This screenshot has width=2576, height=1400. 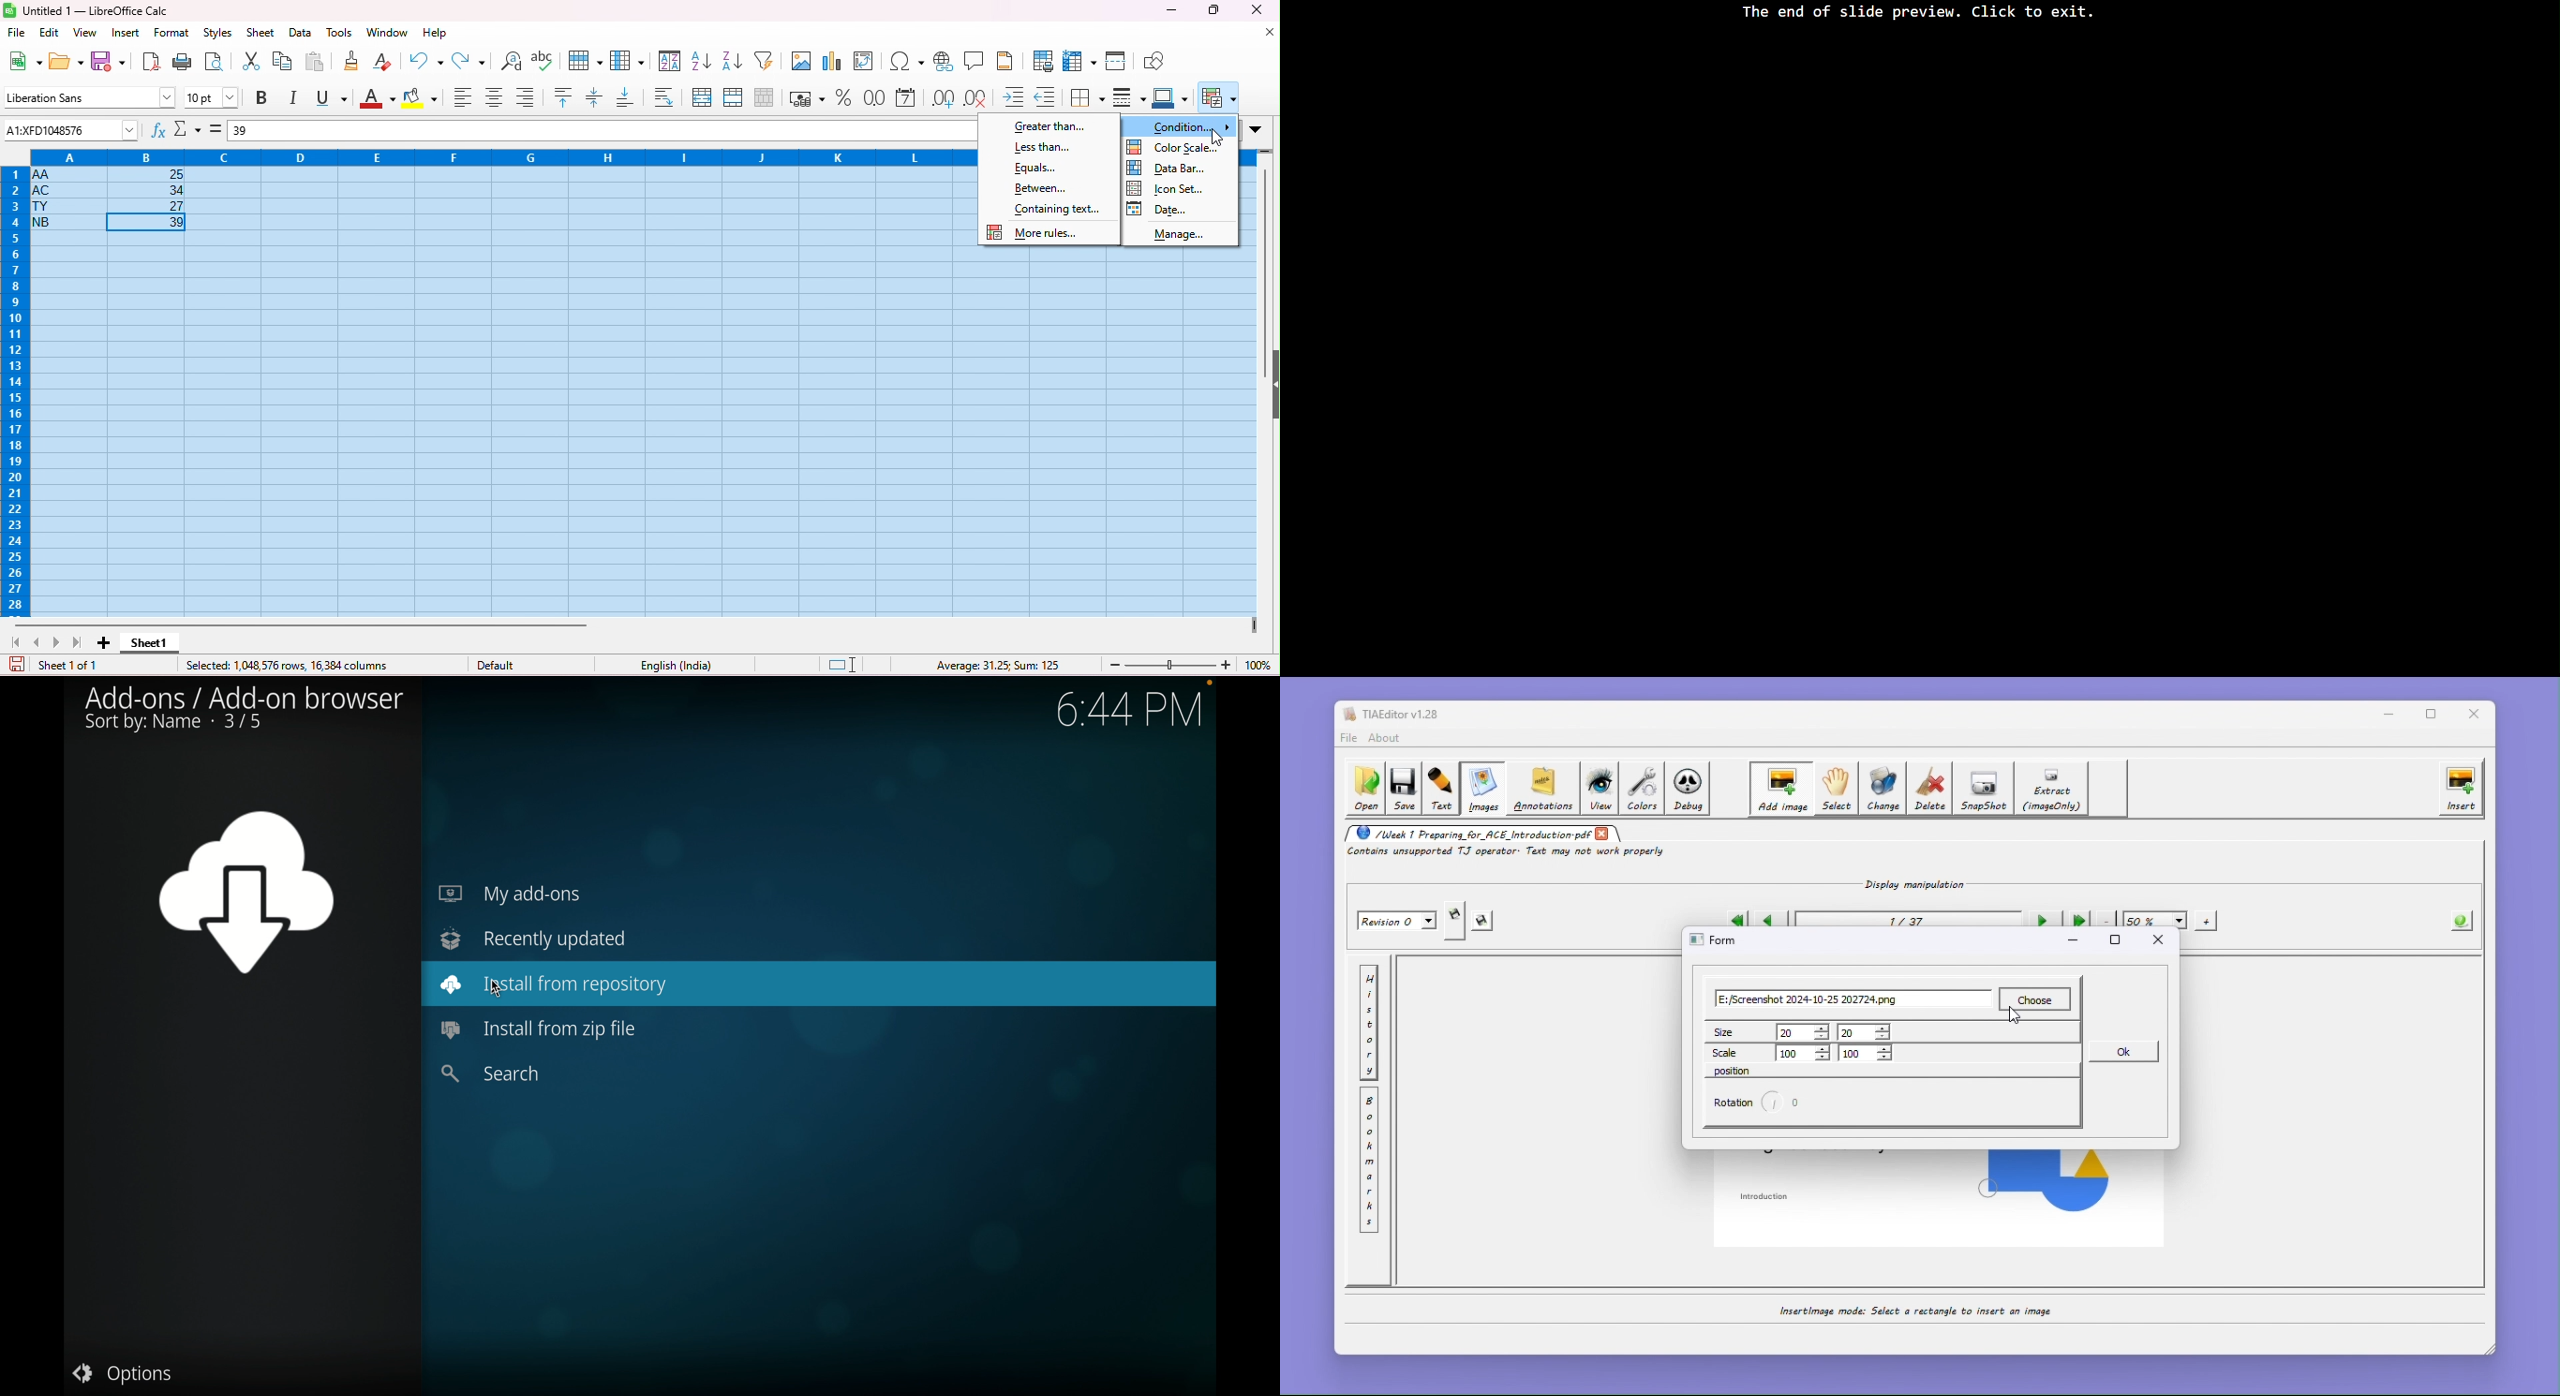 What do you see at coordinates (69, 666) in the screenshot?
I see `sheet 1 of 1` at bounding box center [69, 666].